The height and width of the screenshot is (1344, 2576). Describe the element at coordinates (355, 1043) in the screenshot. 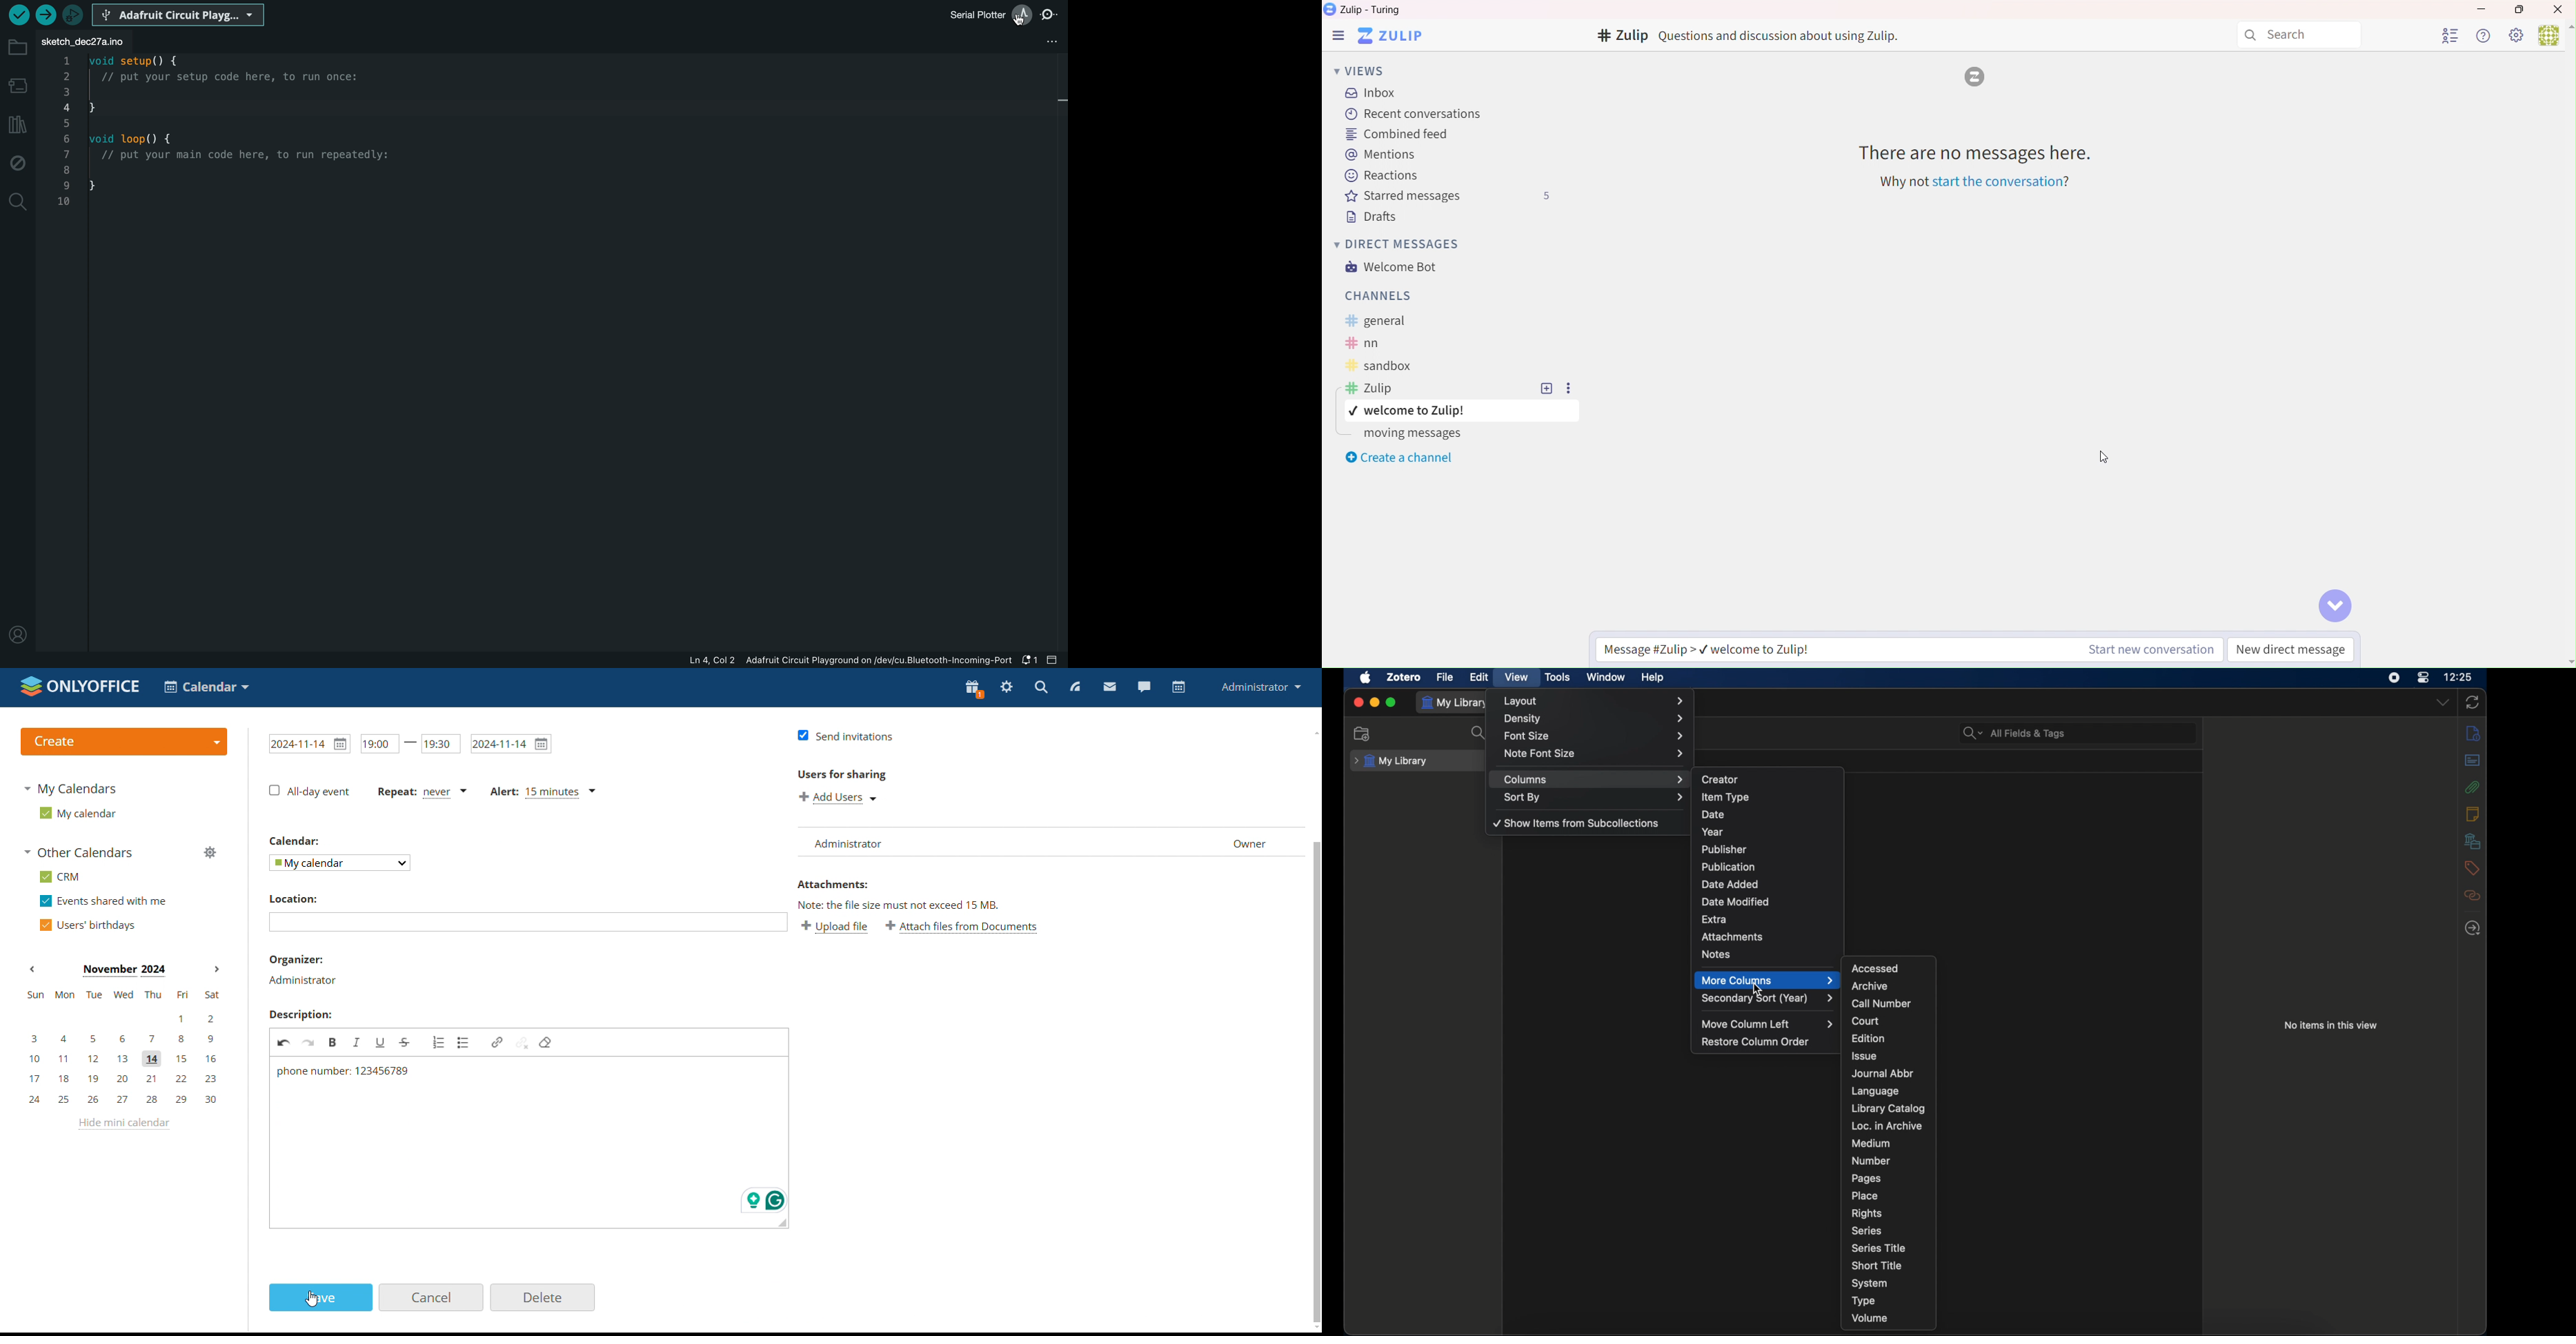

I see `italic` at that location.